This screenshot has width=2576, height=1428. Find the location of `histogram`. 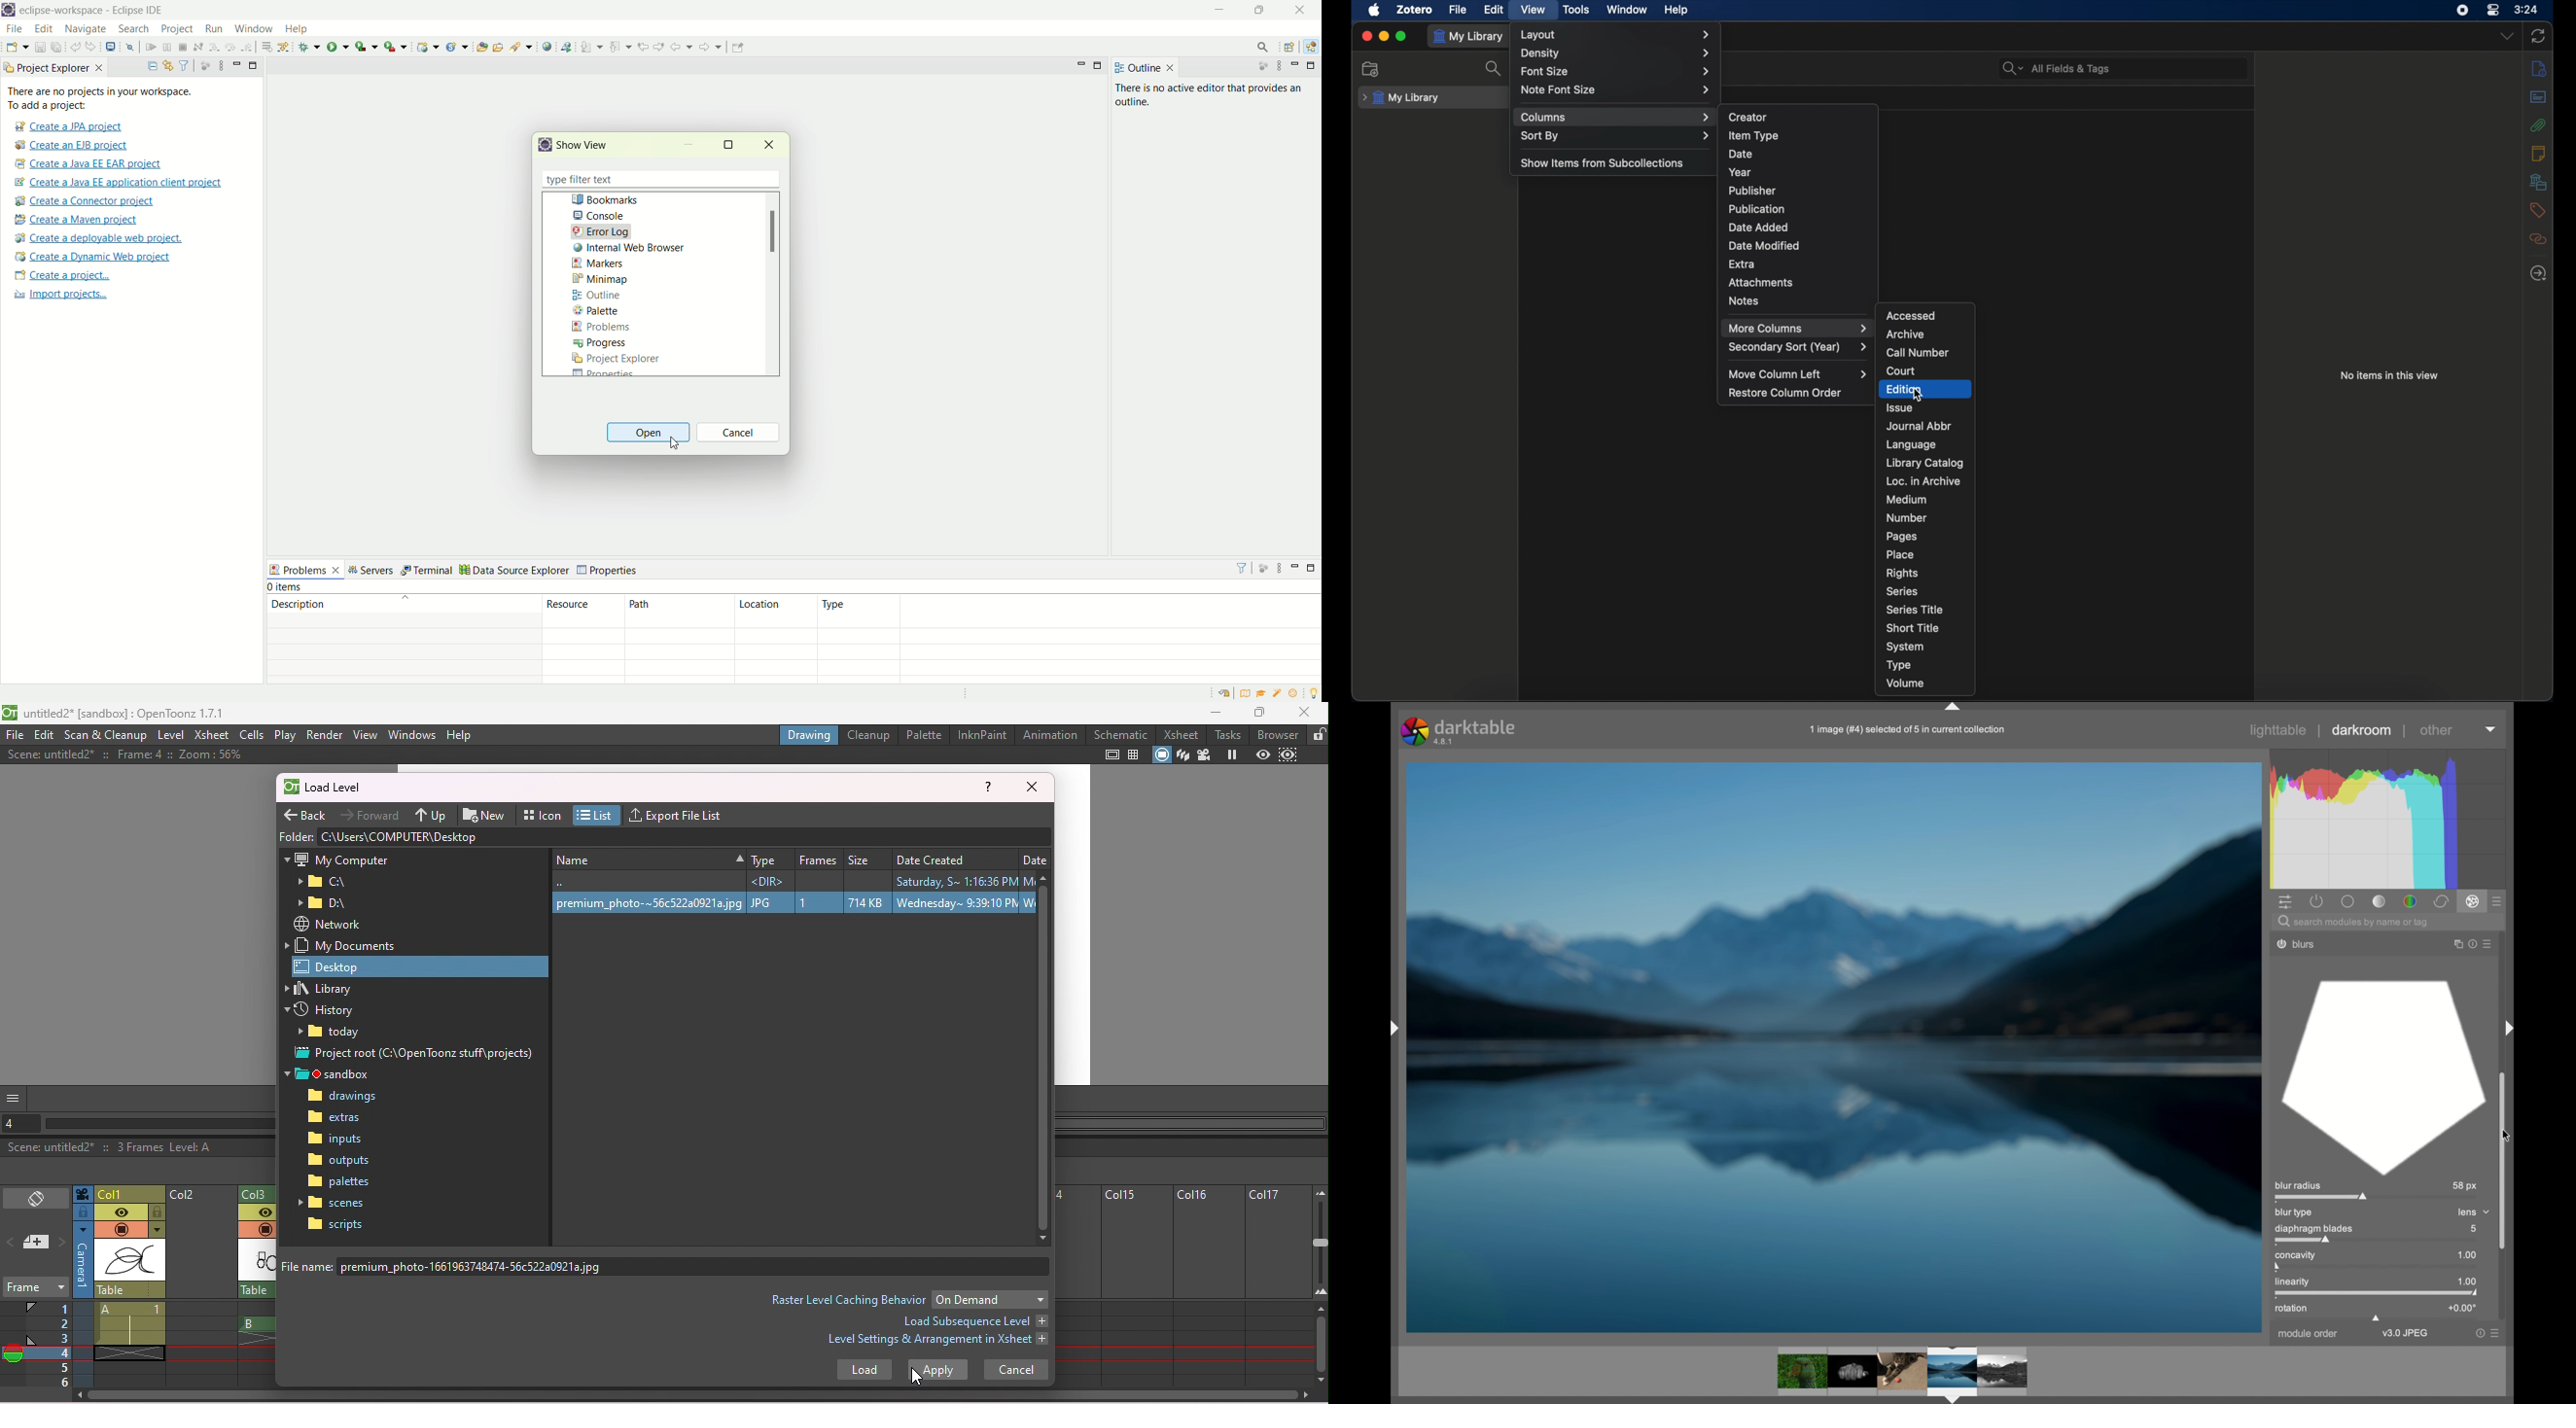

histogram is located at coordinates (2393, 818).